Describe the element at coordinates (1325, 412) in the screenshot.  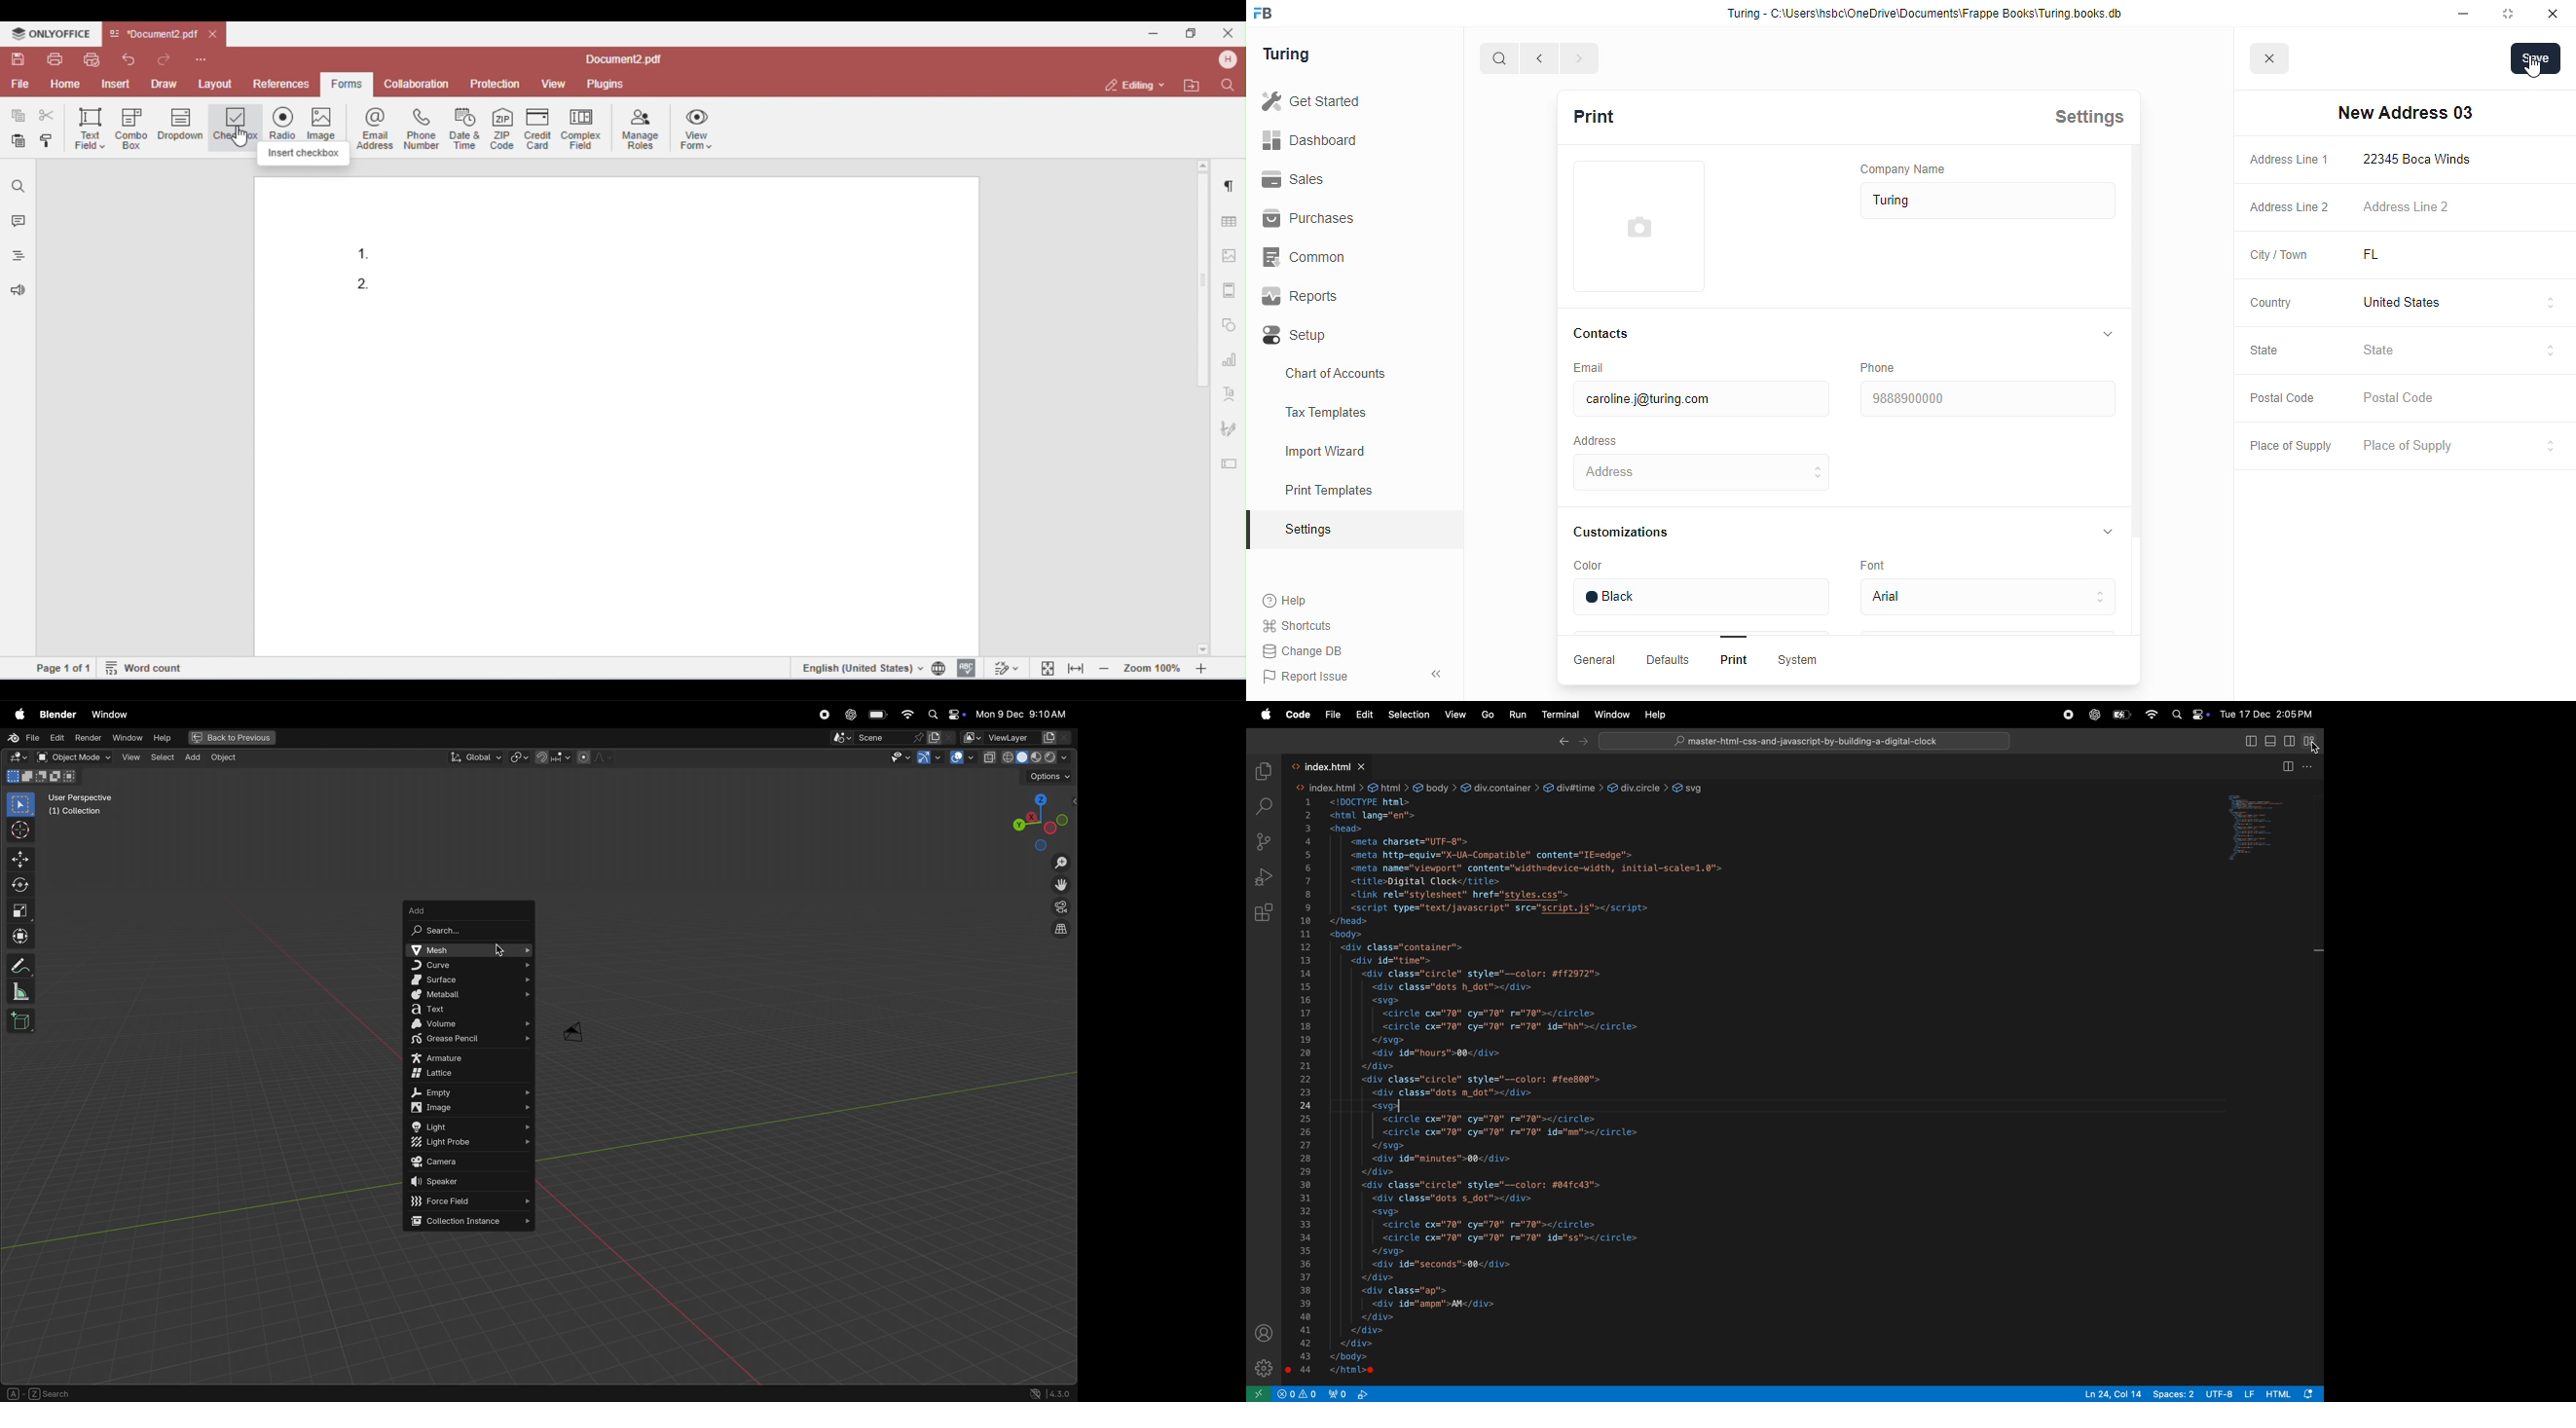
I see `tax templates` at that location.